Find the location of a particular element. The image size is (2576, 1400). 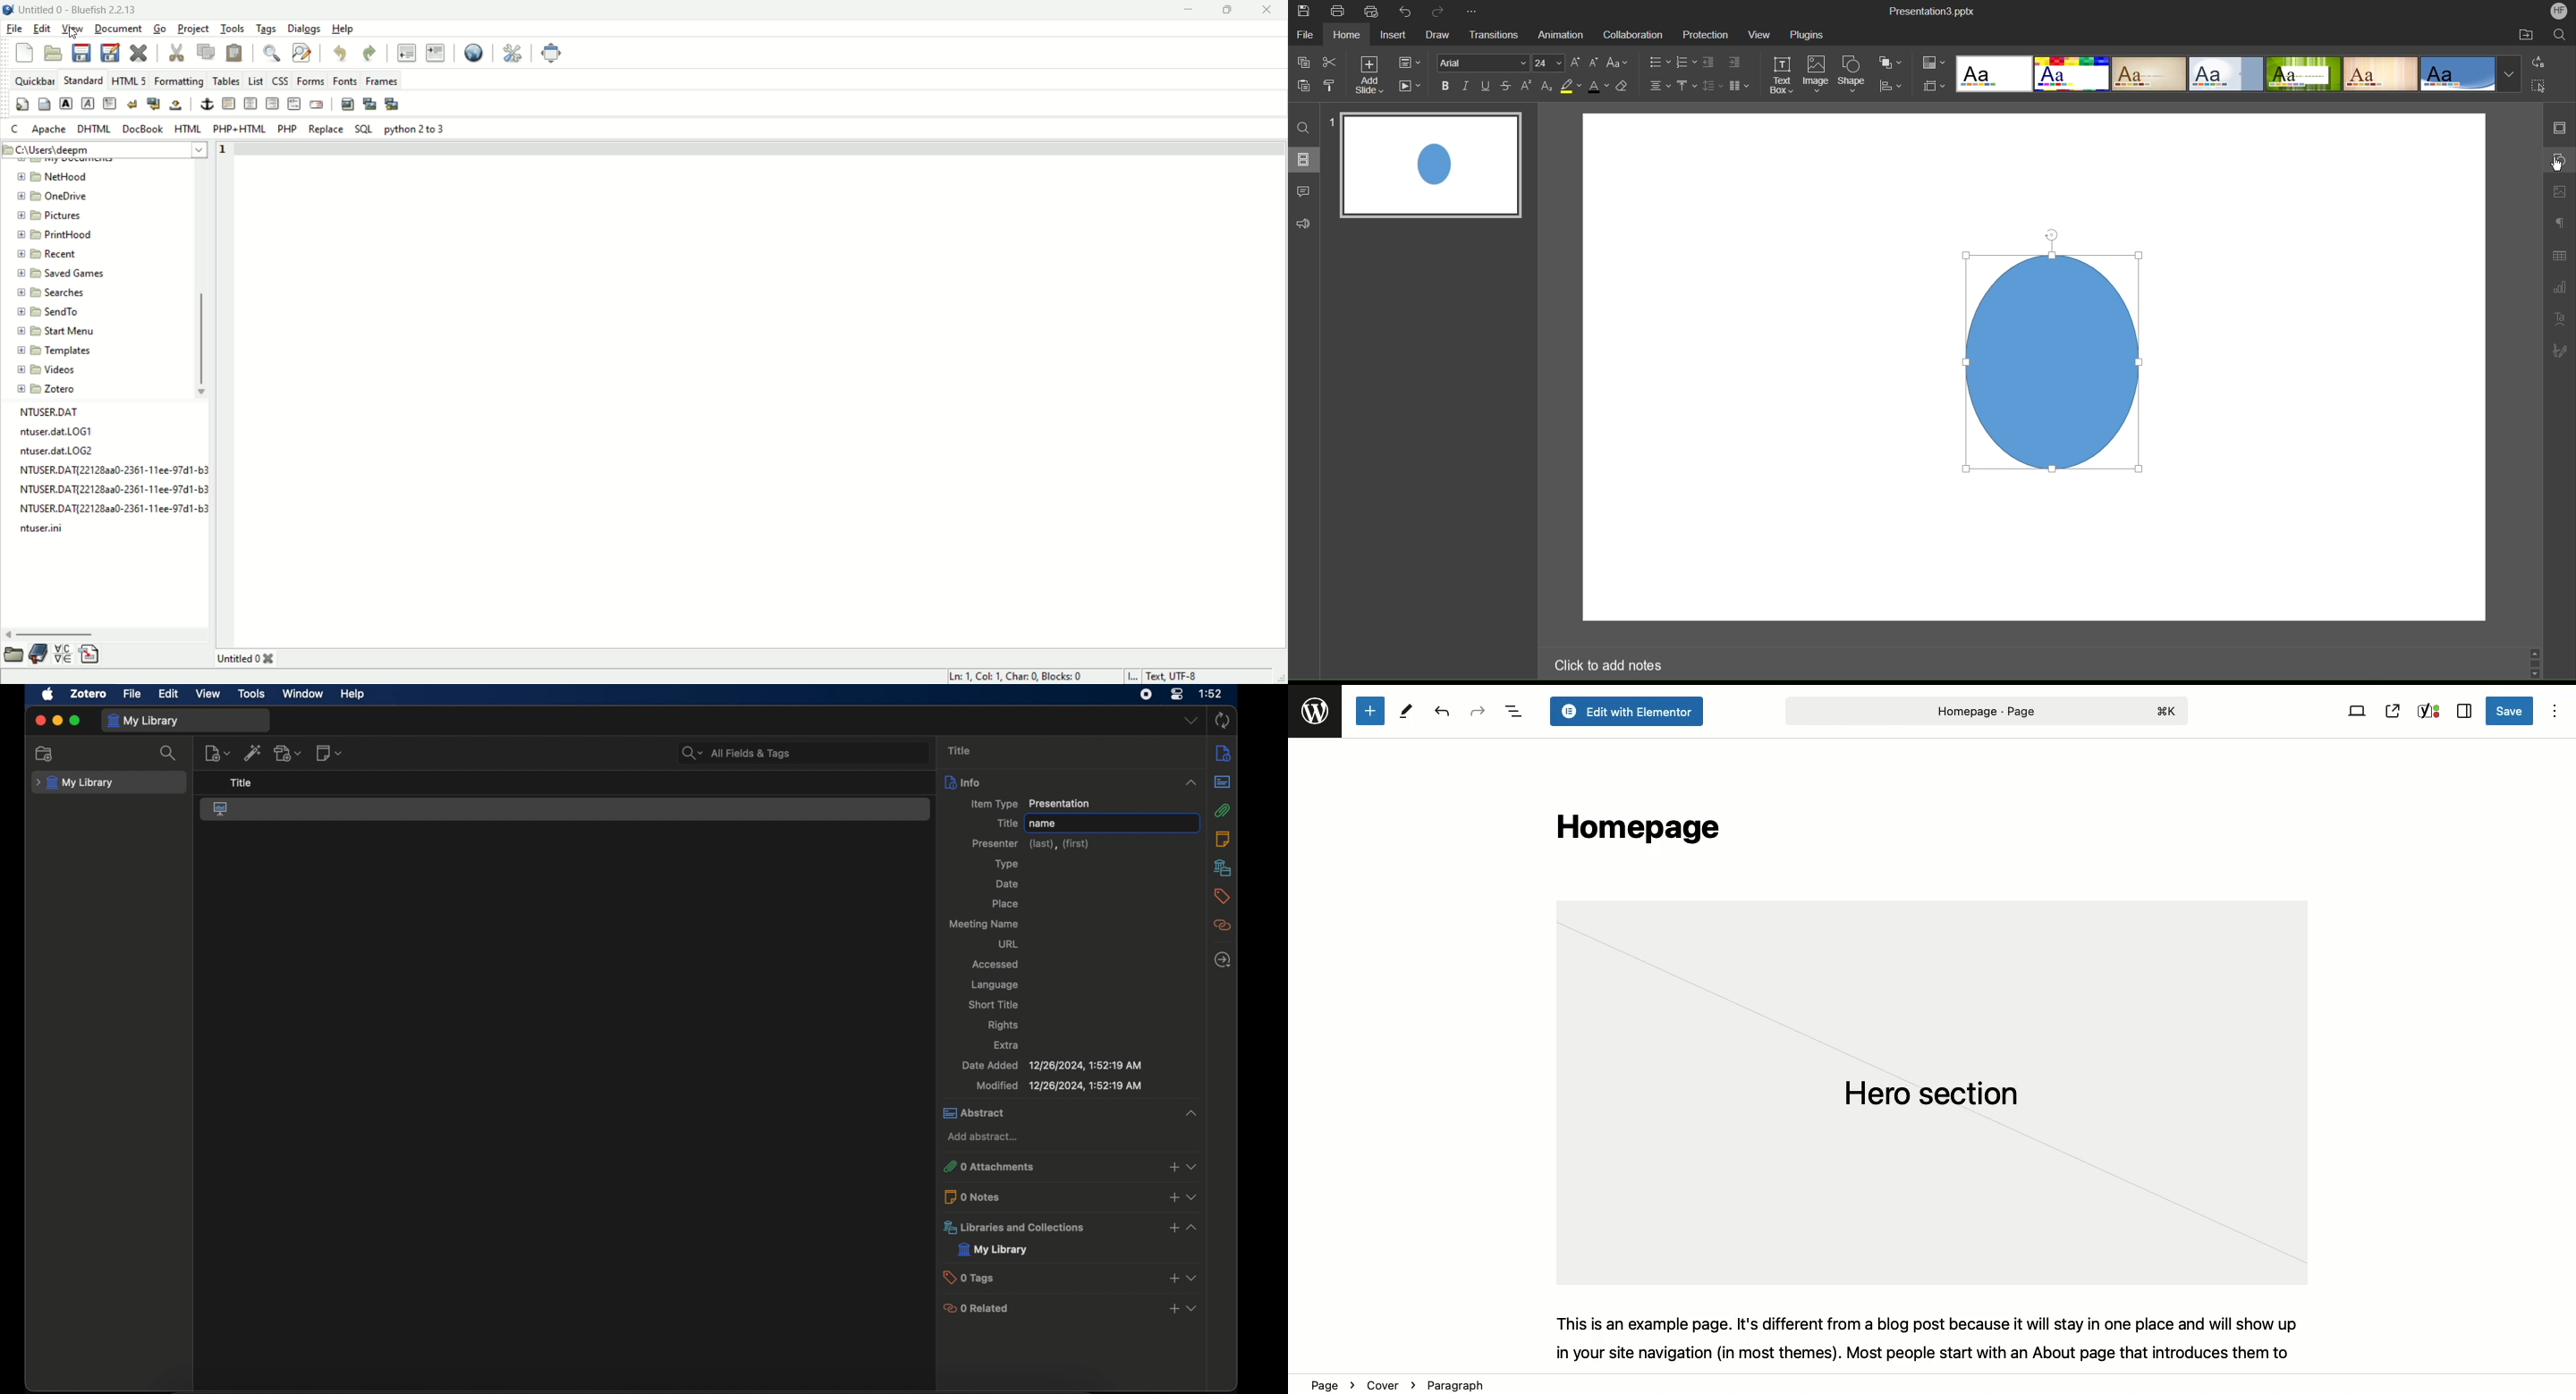

CSS is located at coordinates (280, 80).